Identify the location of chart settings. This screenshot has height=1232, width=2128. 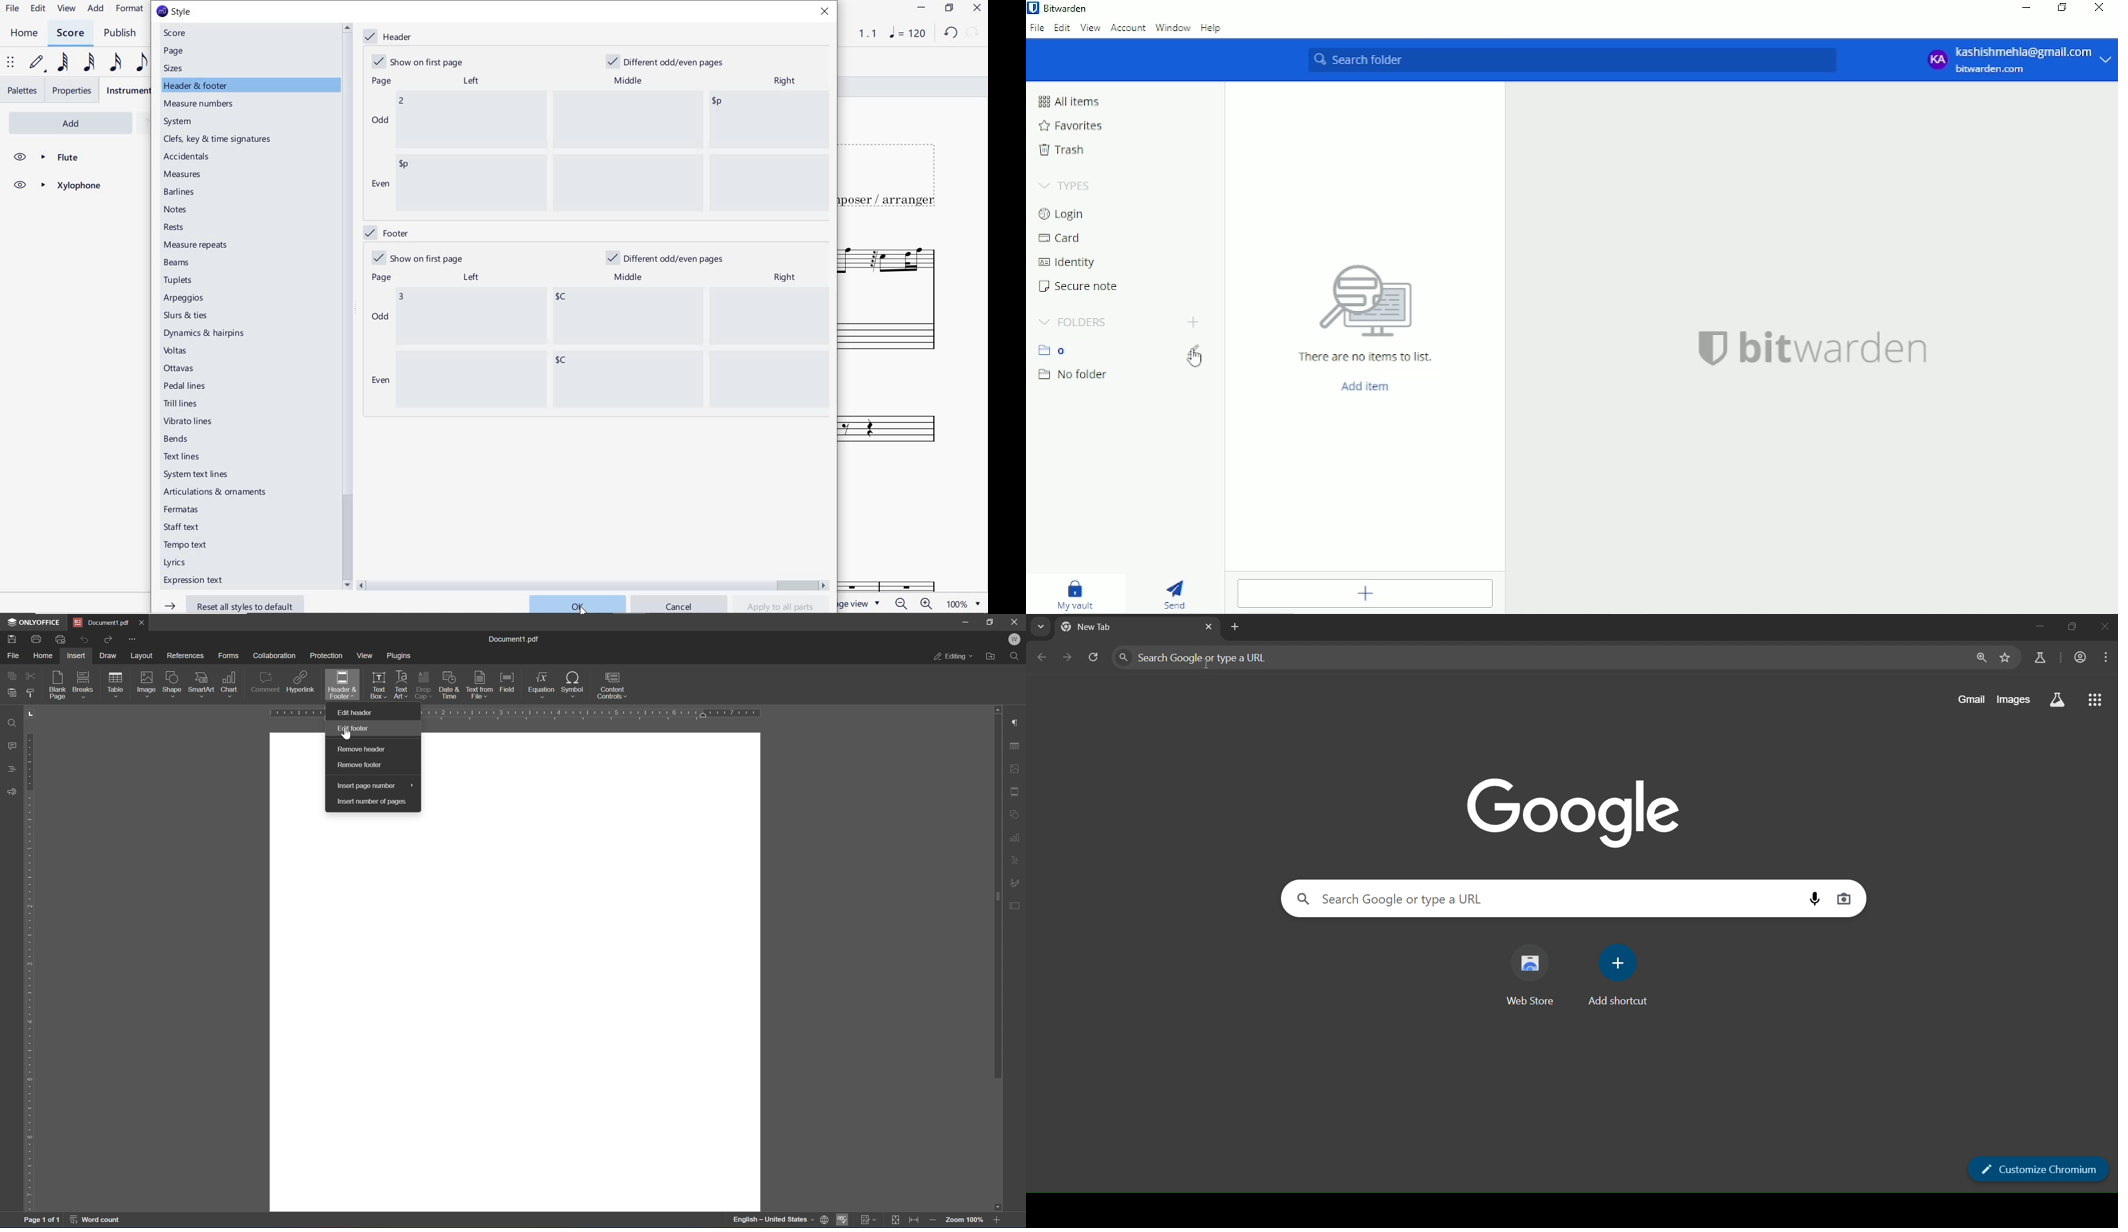
(1015, 836).